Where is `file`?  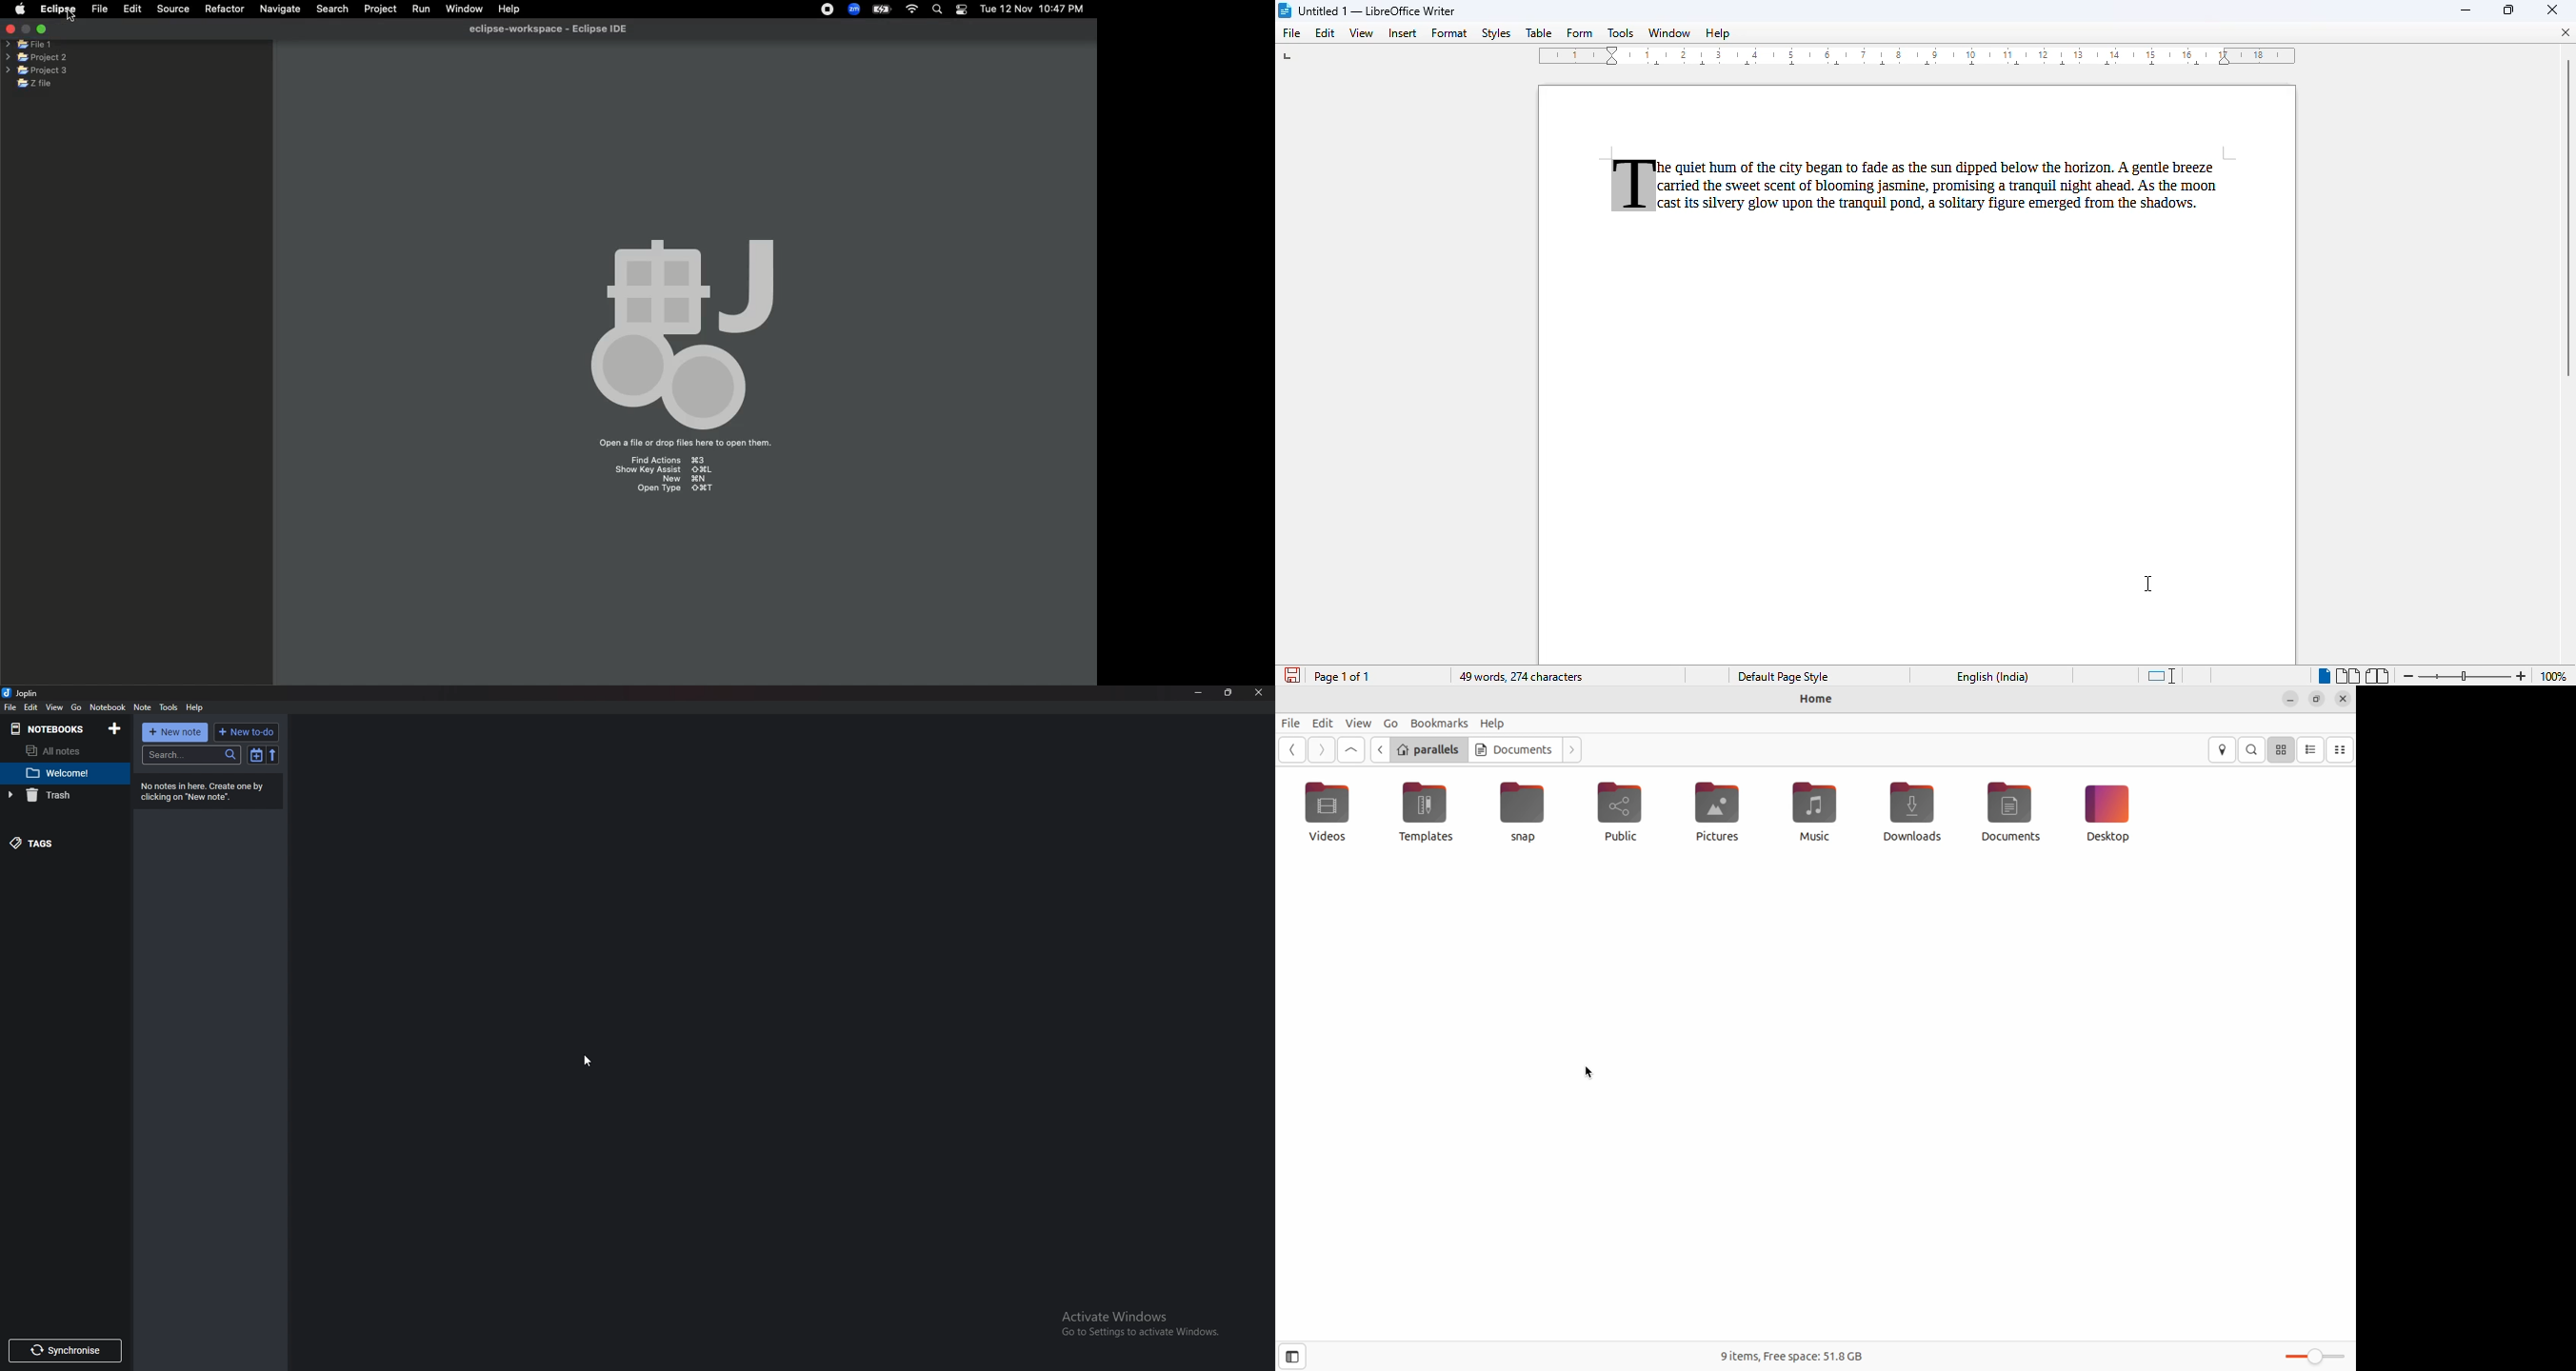
file is located at coordinates (12, 707).